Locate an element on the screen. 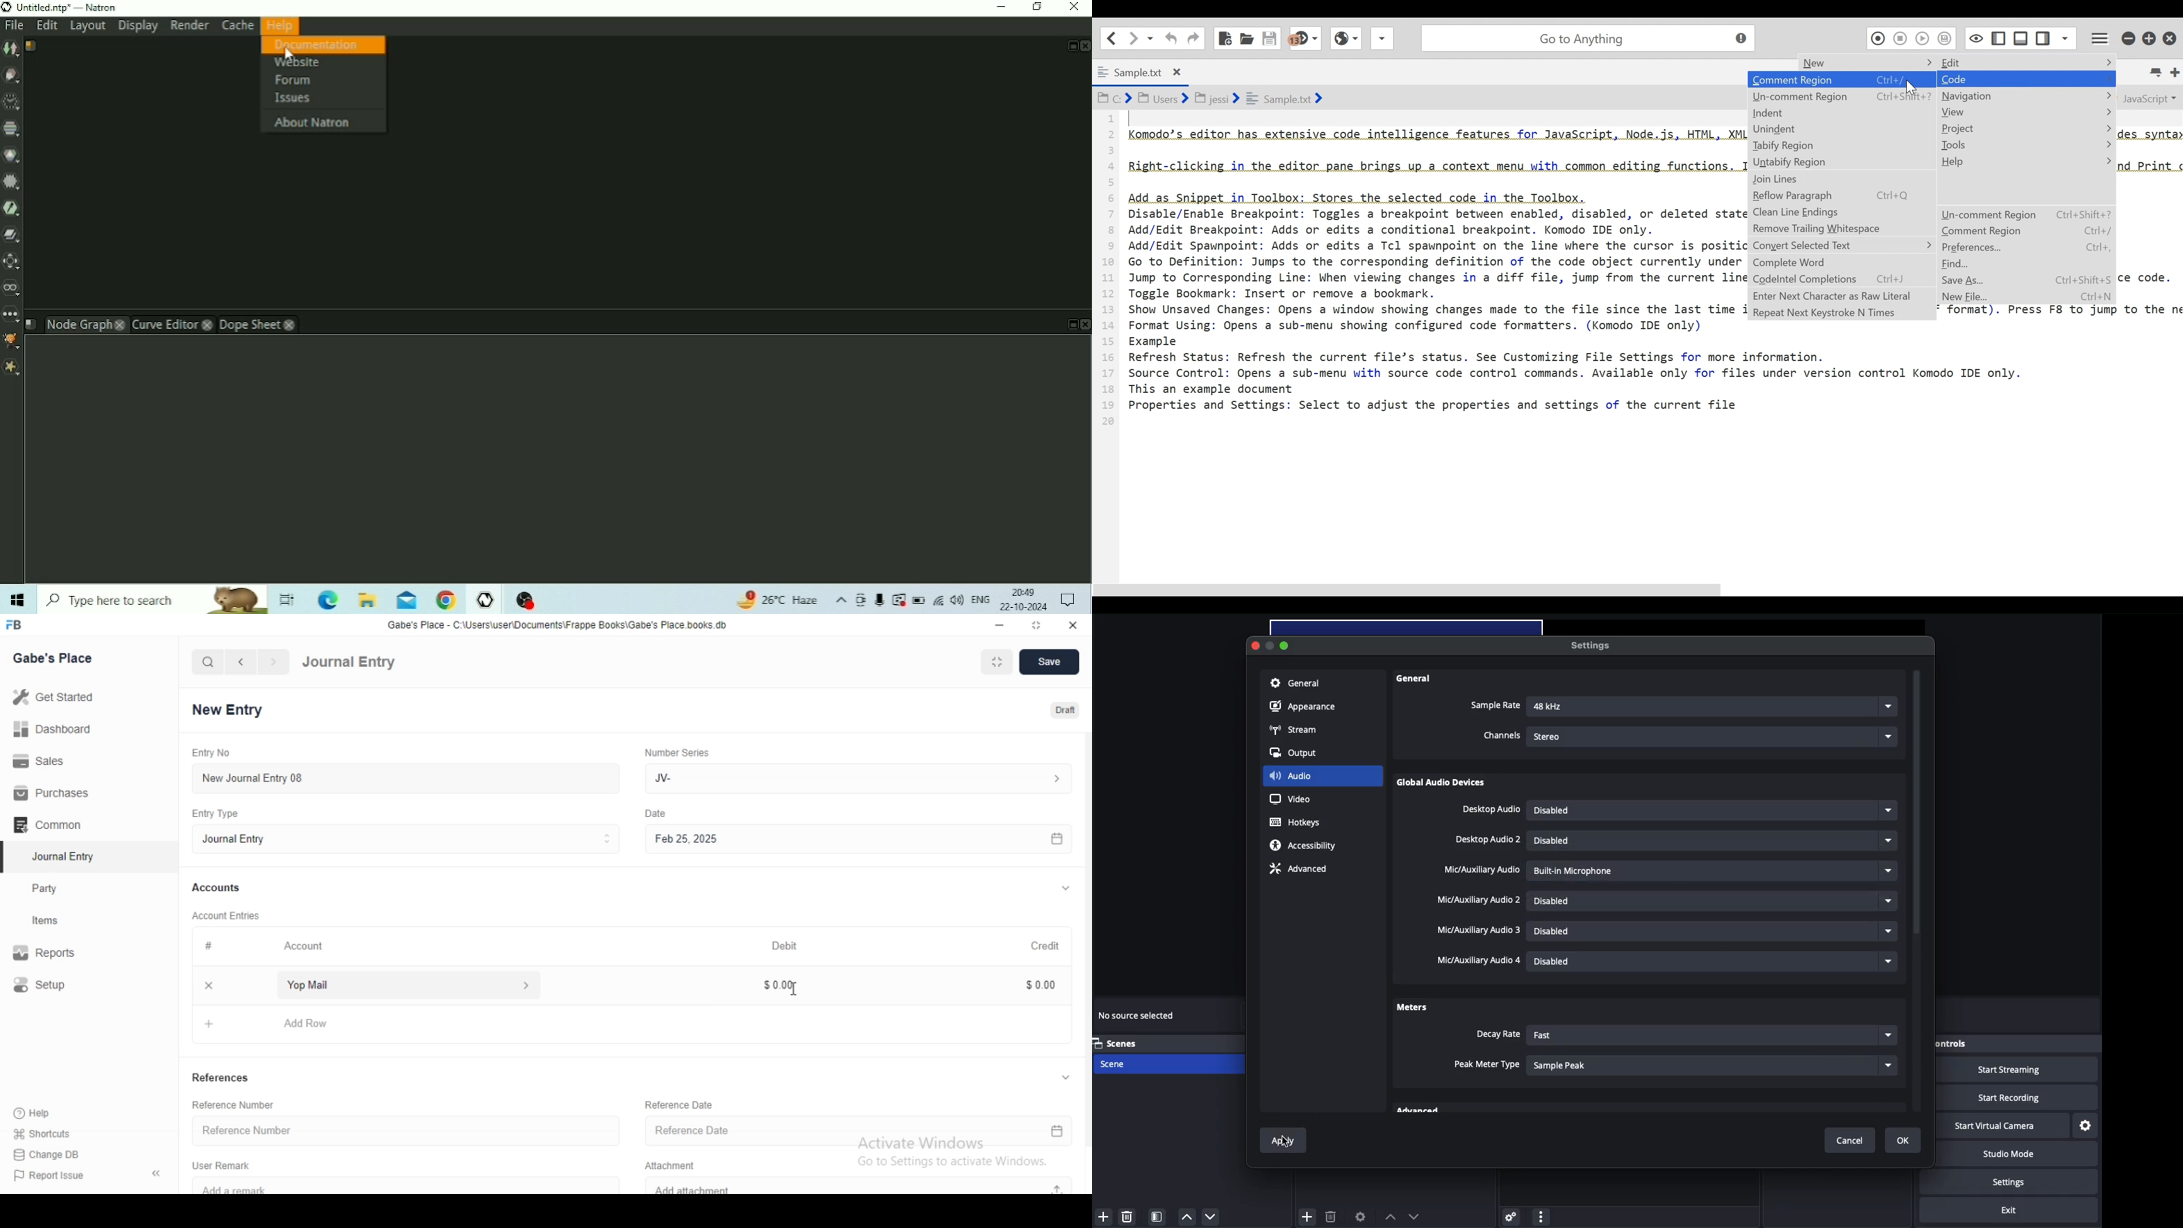  Scenes is located at coordinates (1125, 1043).